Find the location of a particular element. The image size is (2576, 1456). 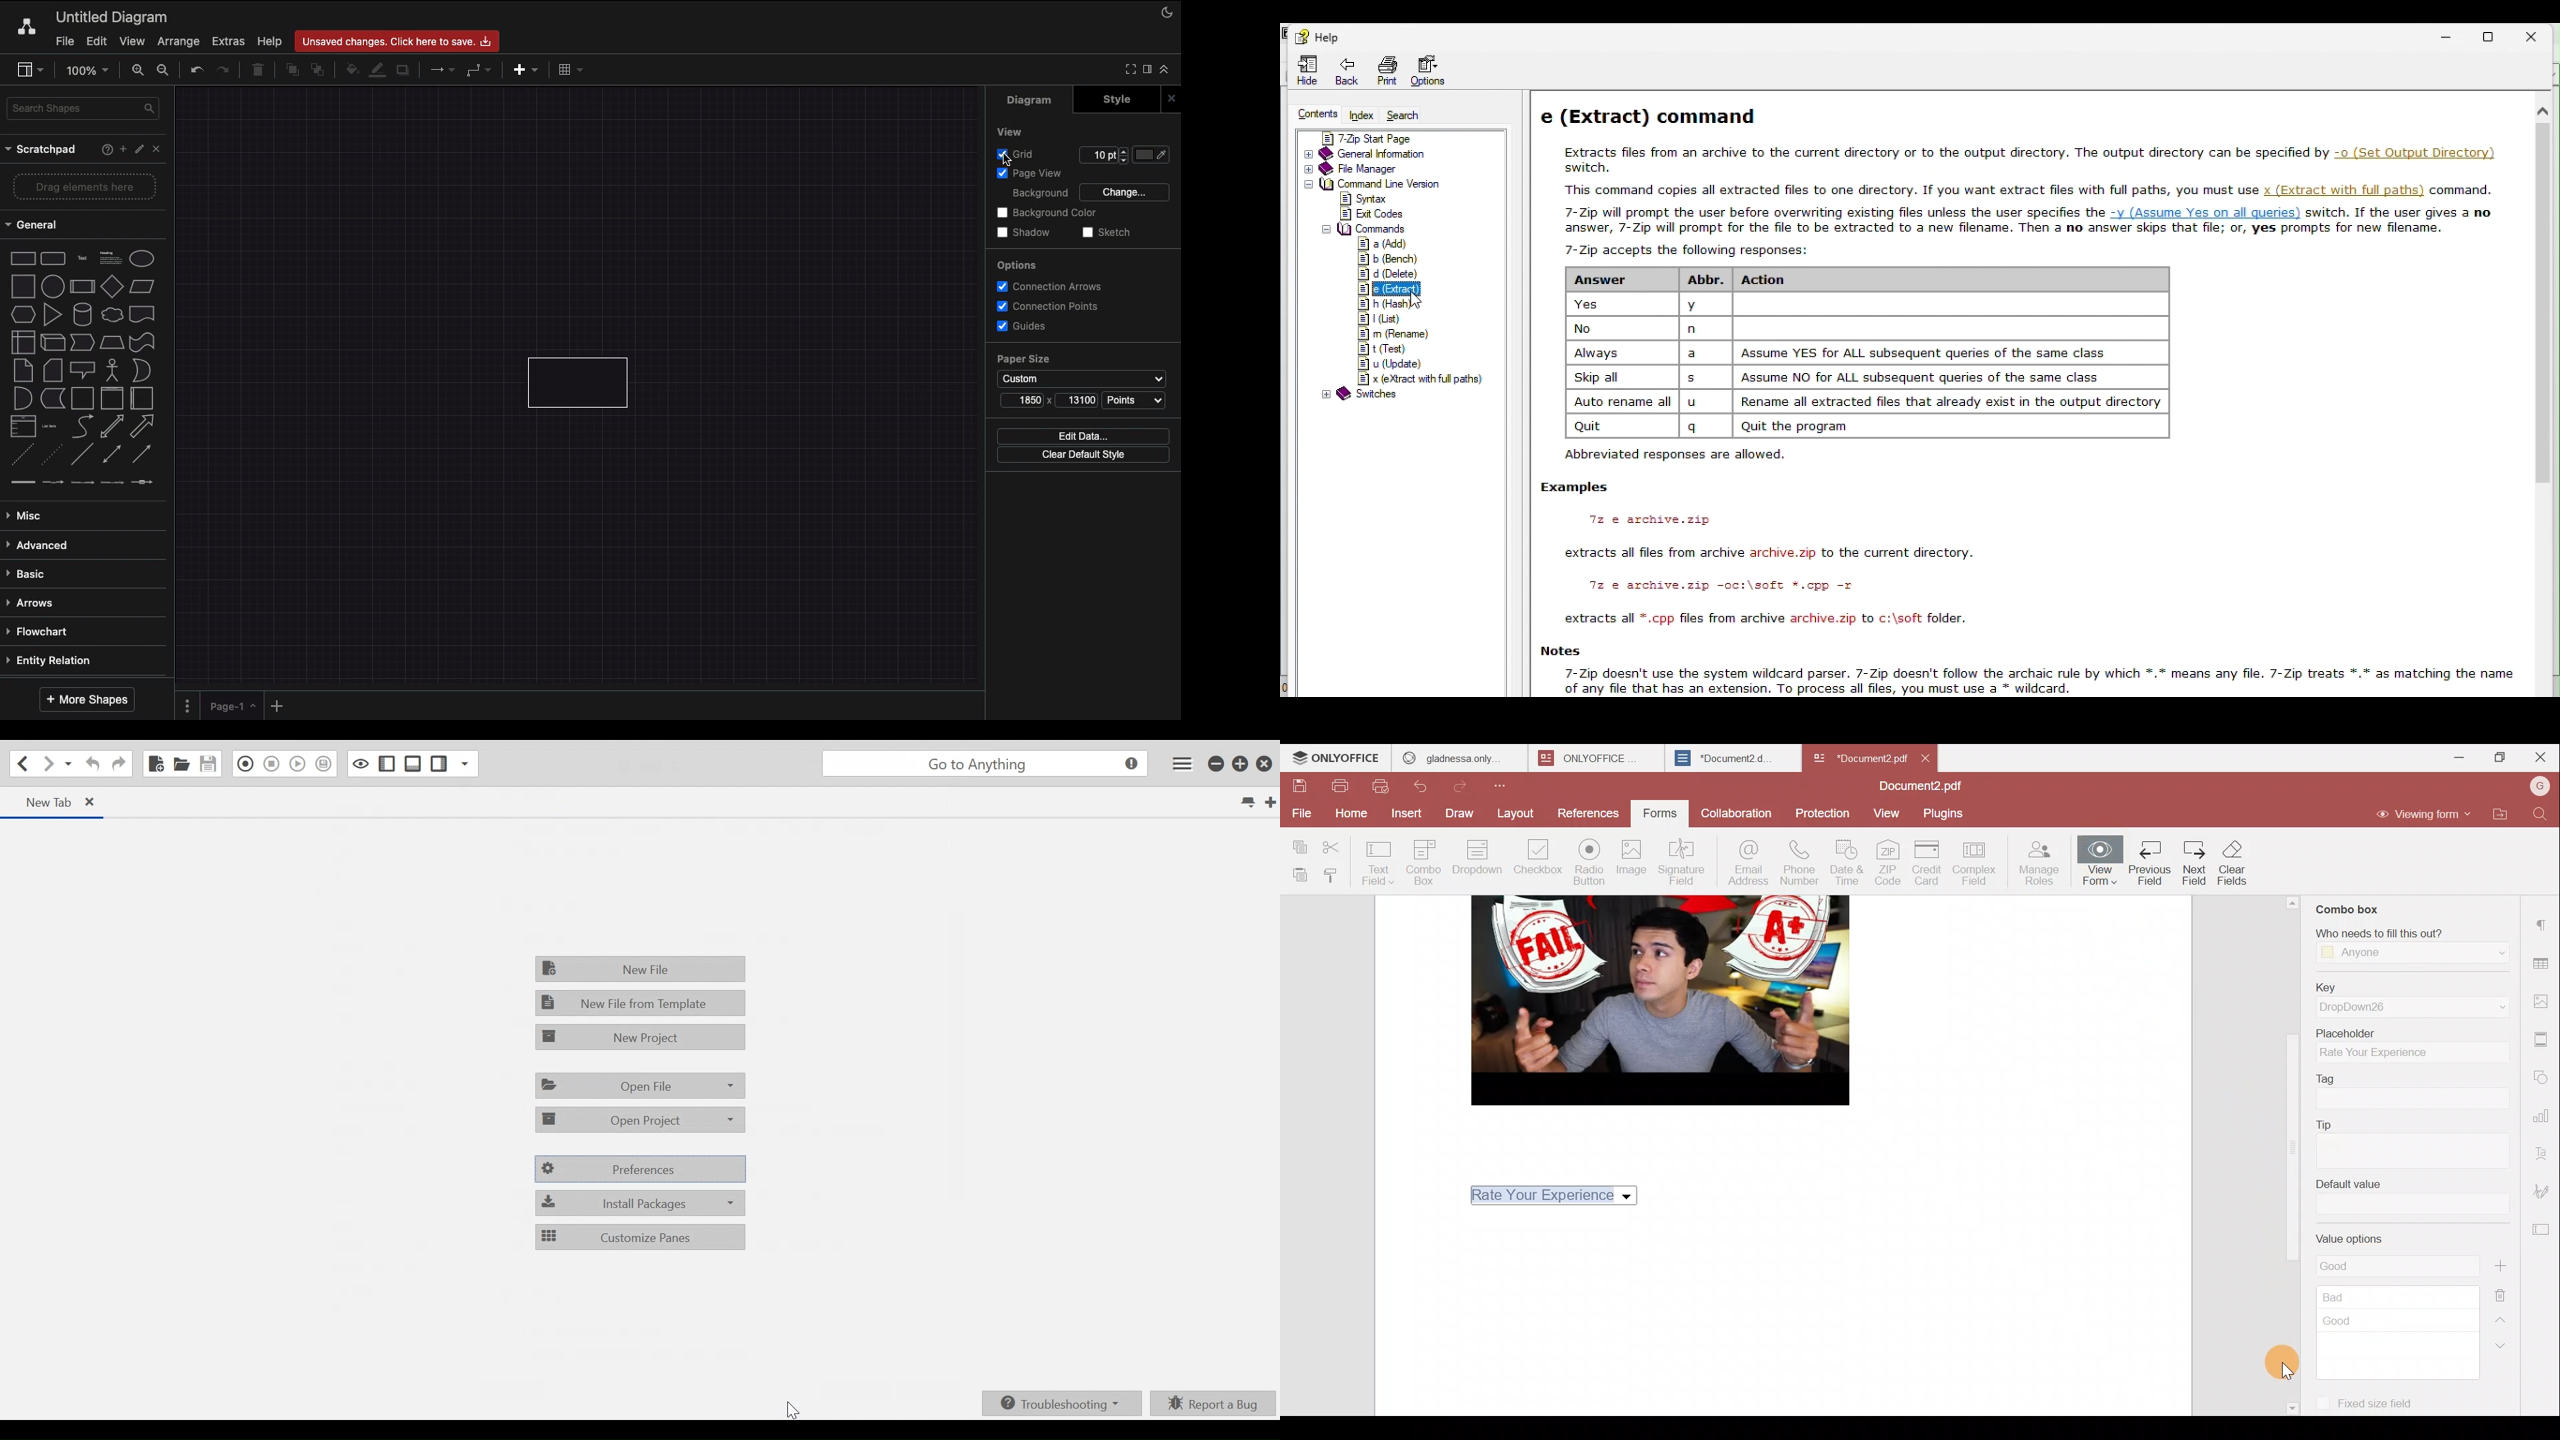

Waypoints is located at coordinates (481, 72).